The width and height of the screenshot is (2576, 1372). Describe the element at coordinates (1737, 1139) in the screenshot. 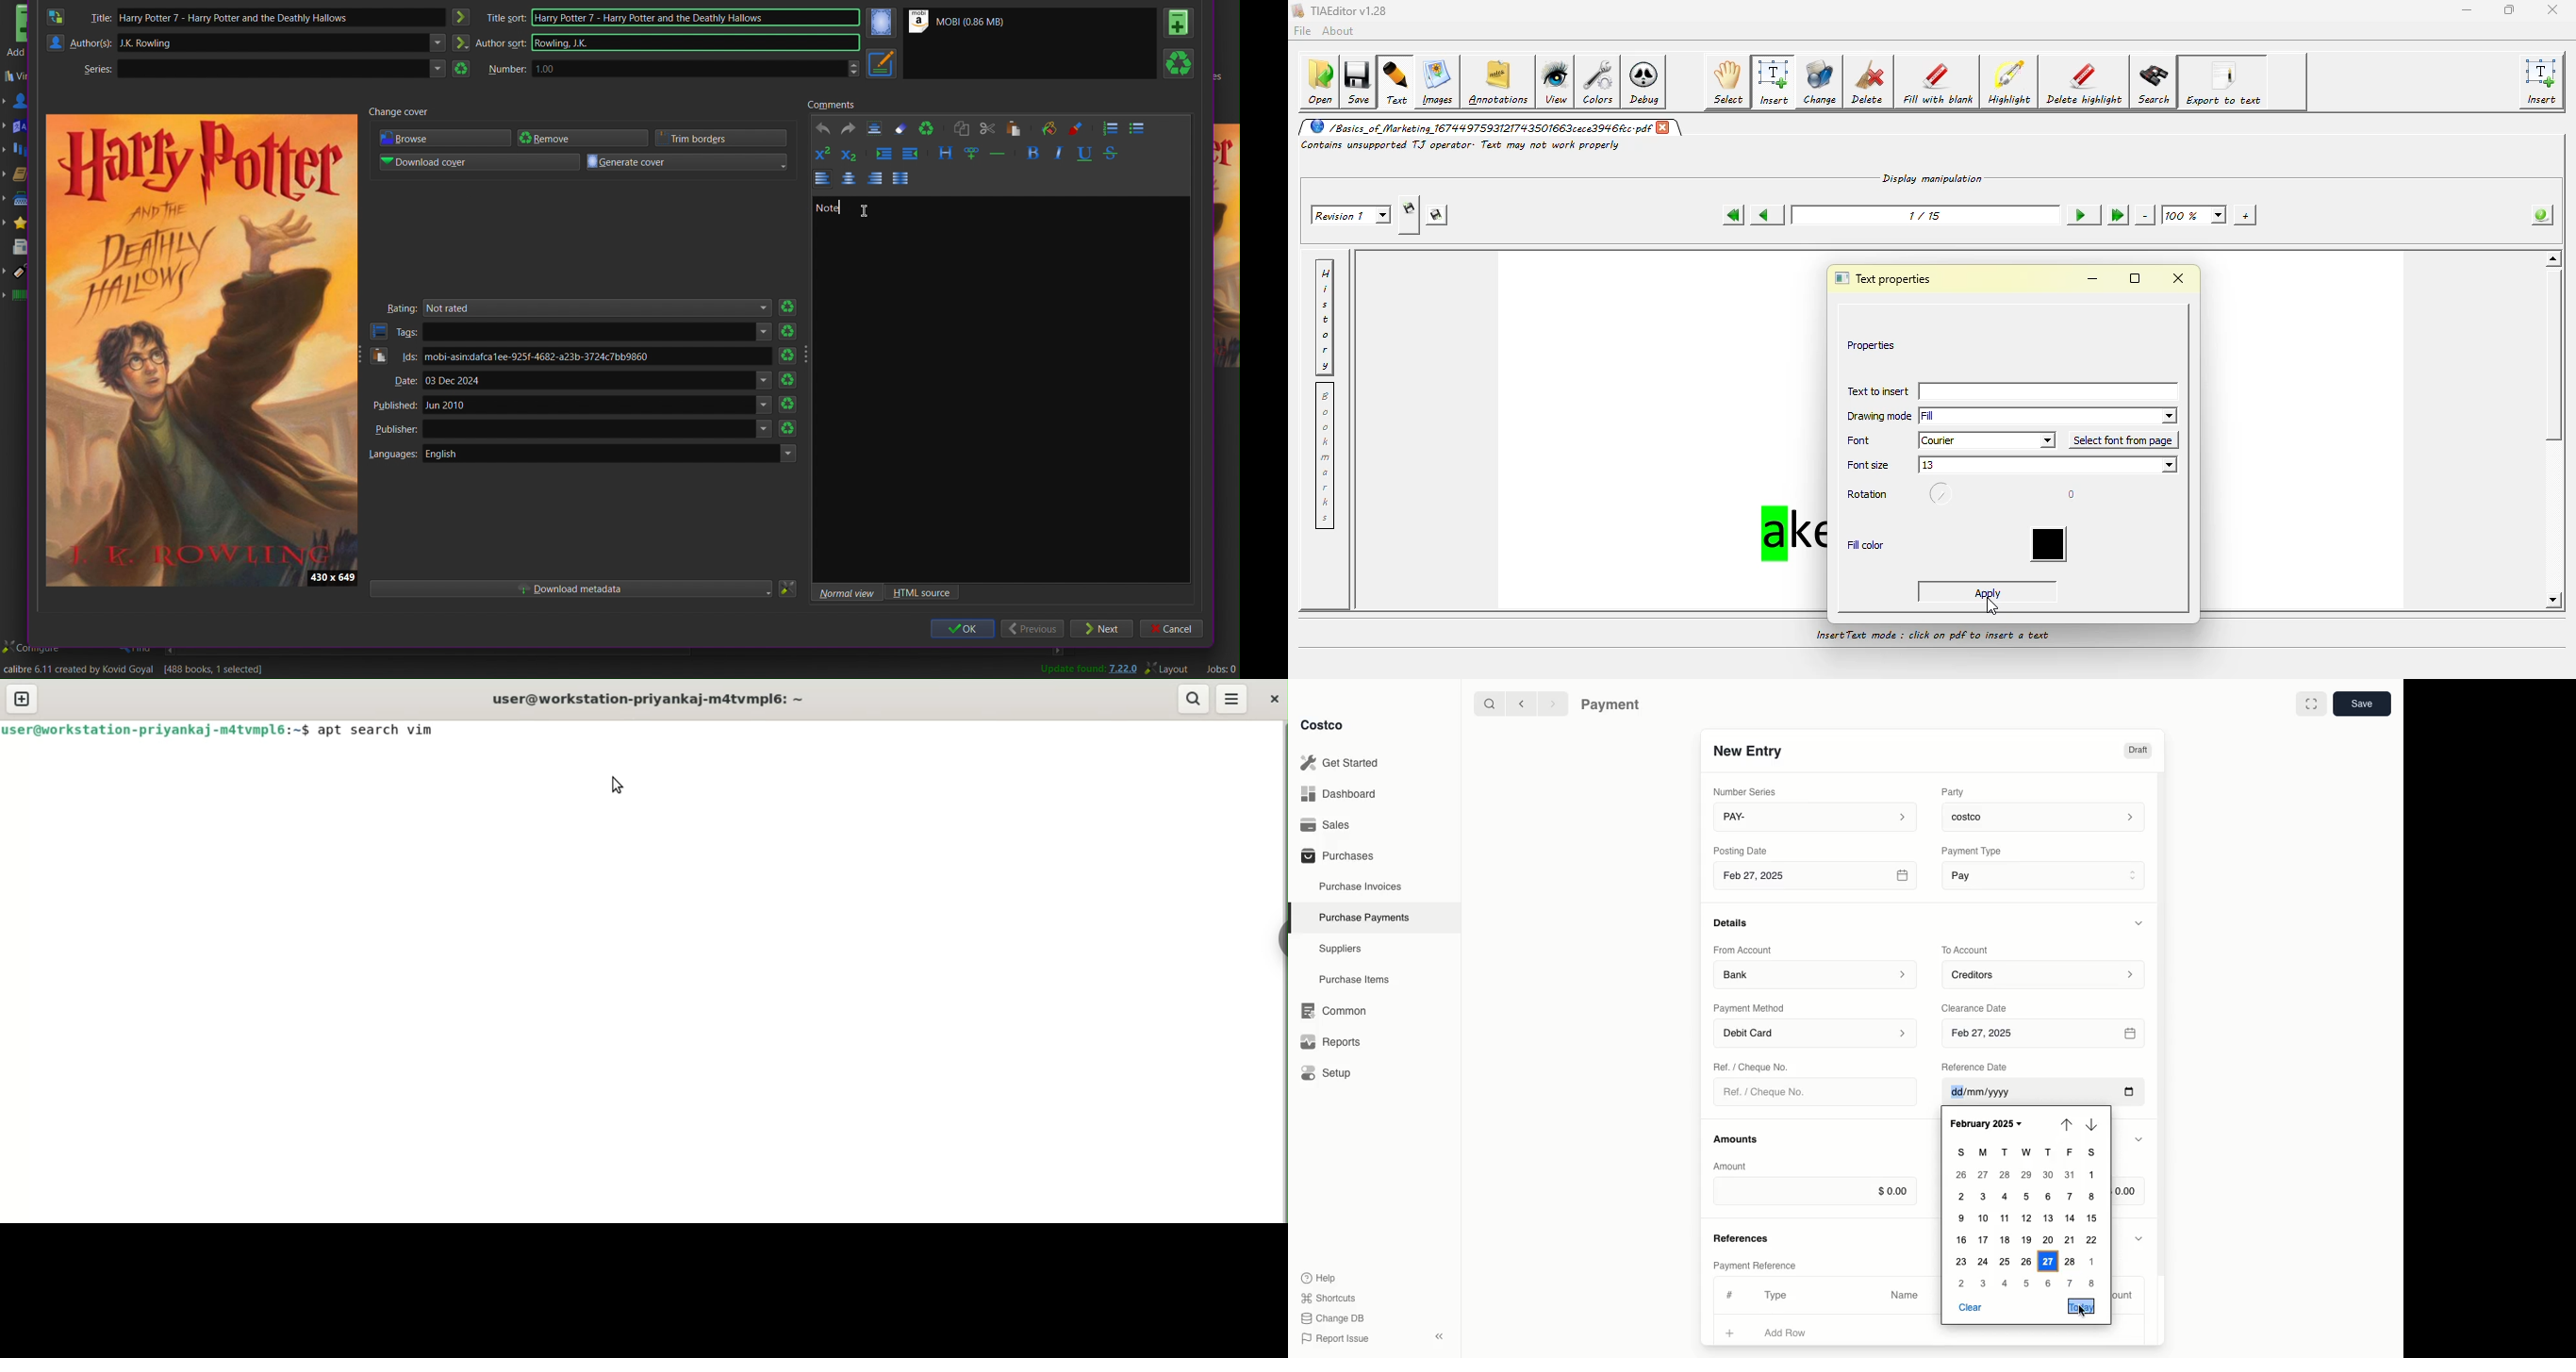

I see `Amounts` at that location.